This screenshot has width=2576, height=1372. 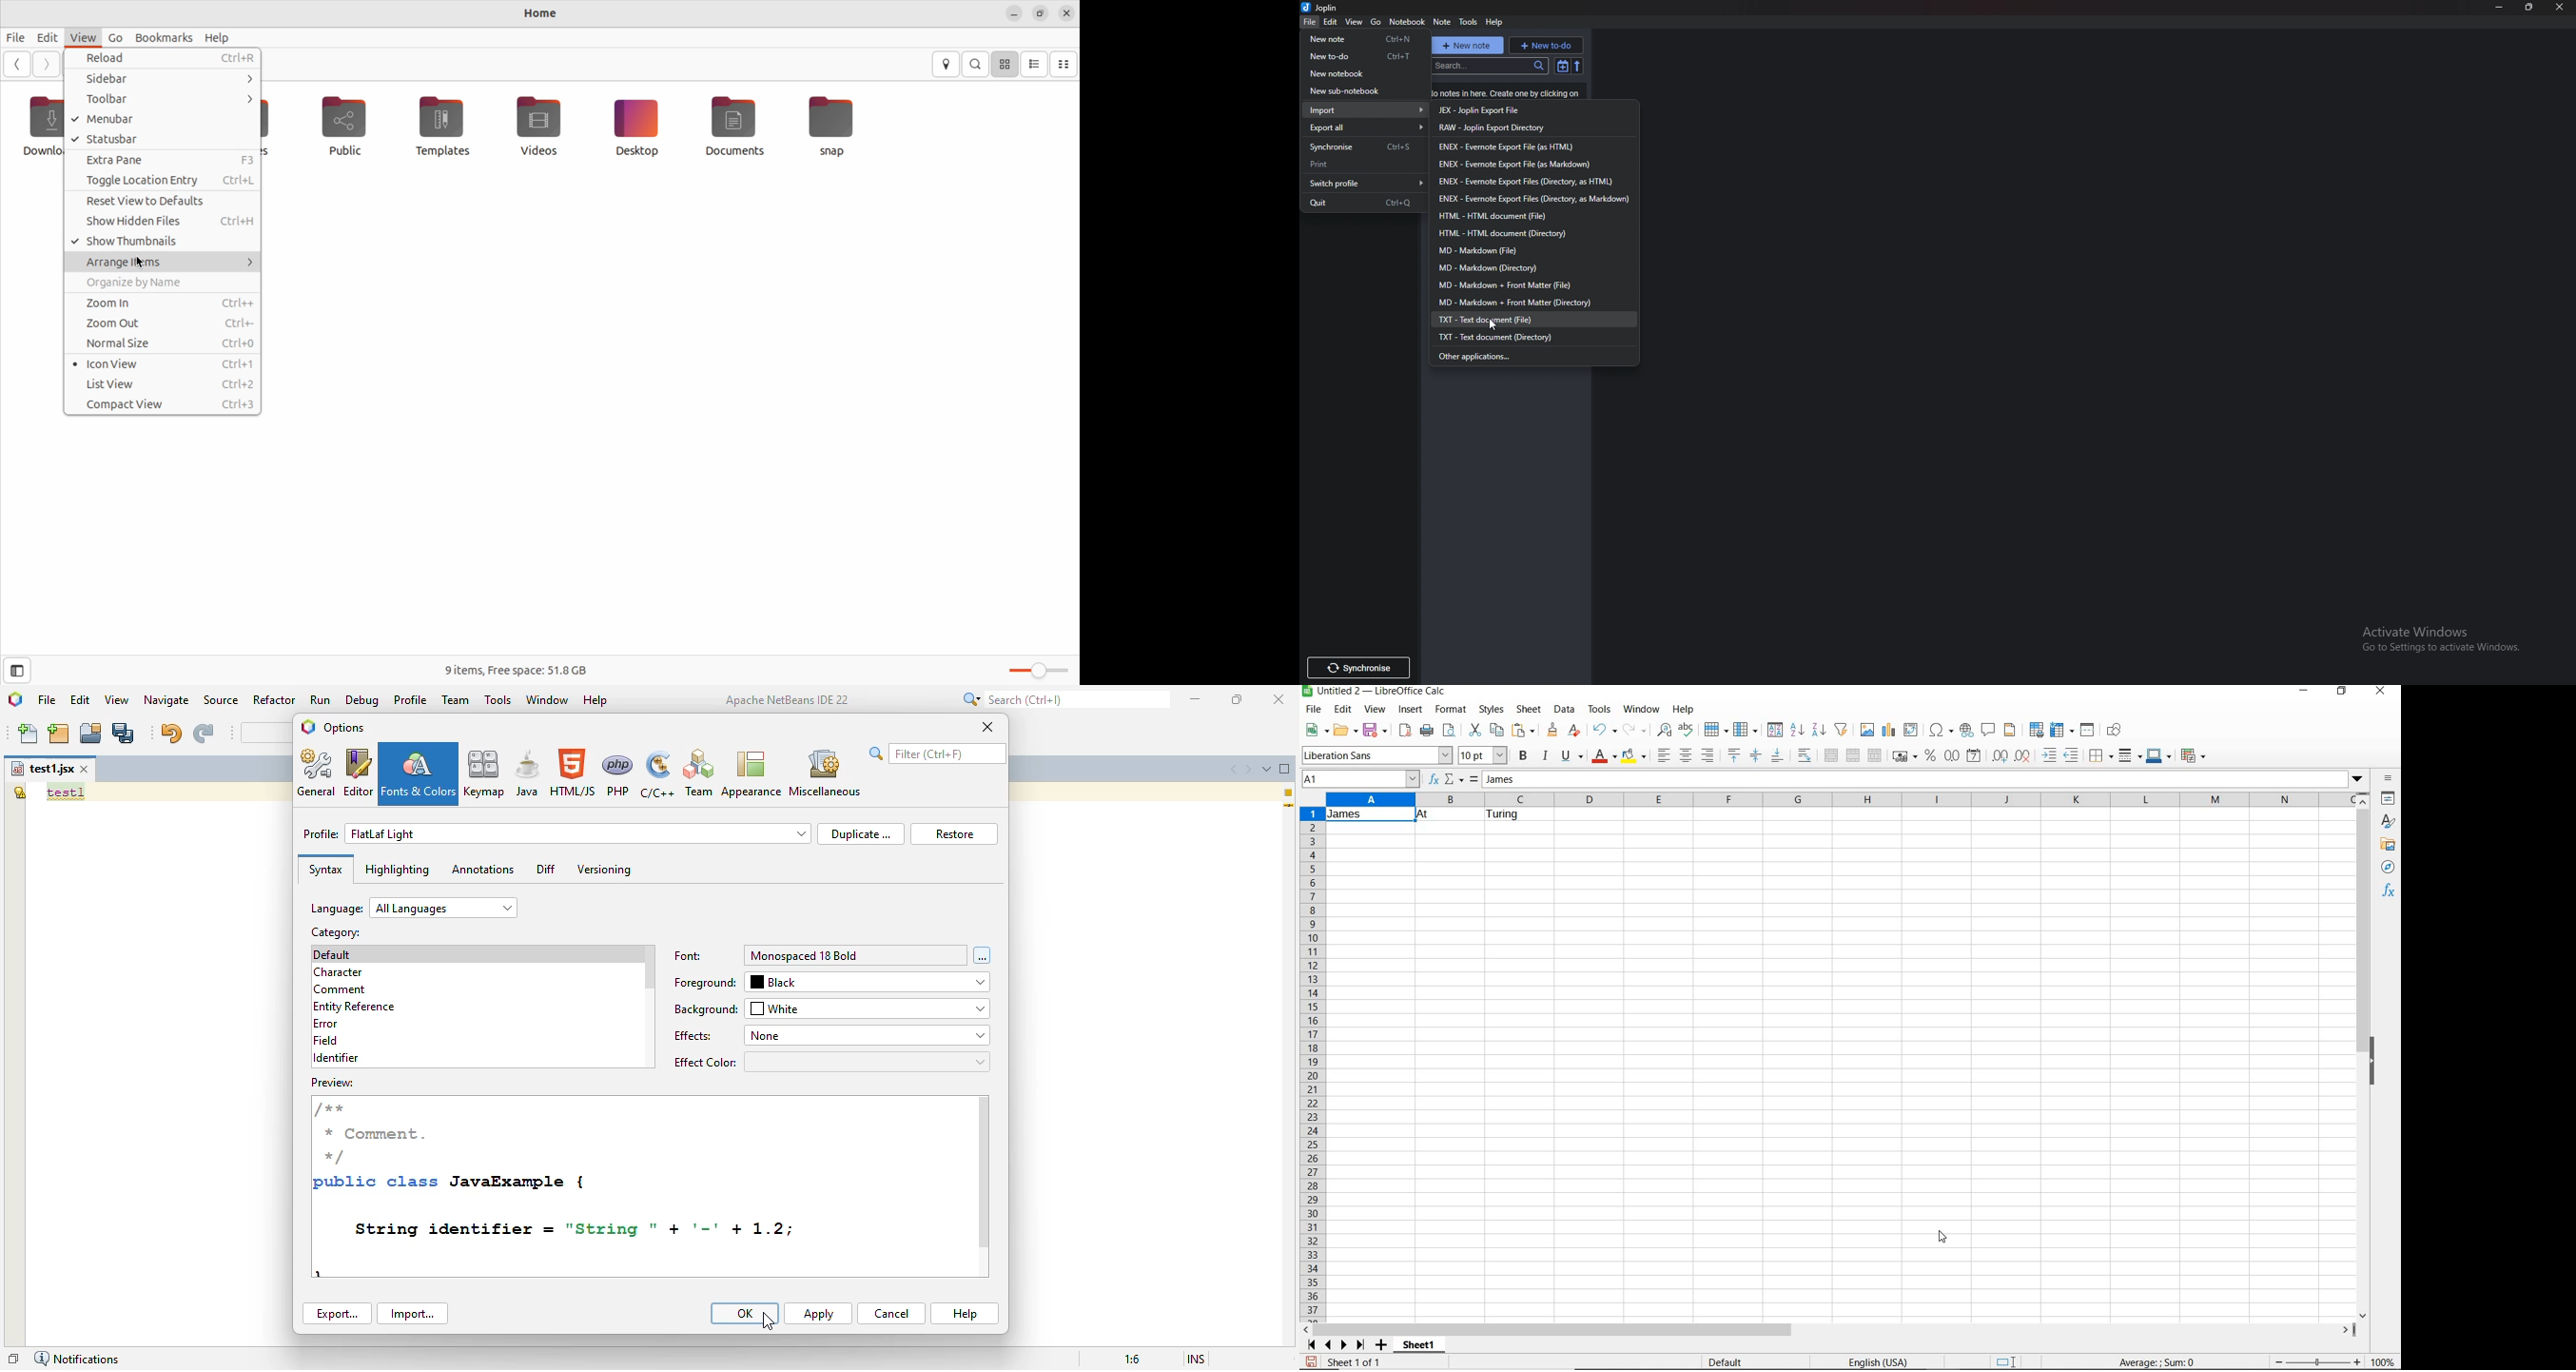 I want to click on insert image, so click(x=1868, y=730).